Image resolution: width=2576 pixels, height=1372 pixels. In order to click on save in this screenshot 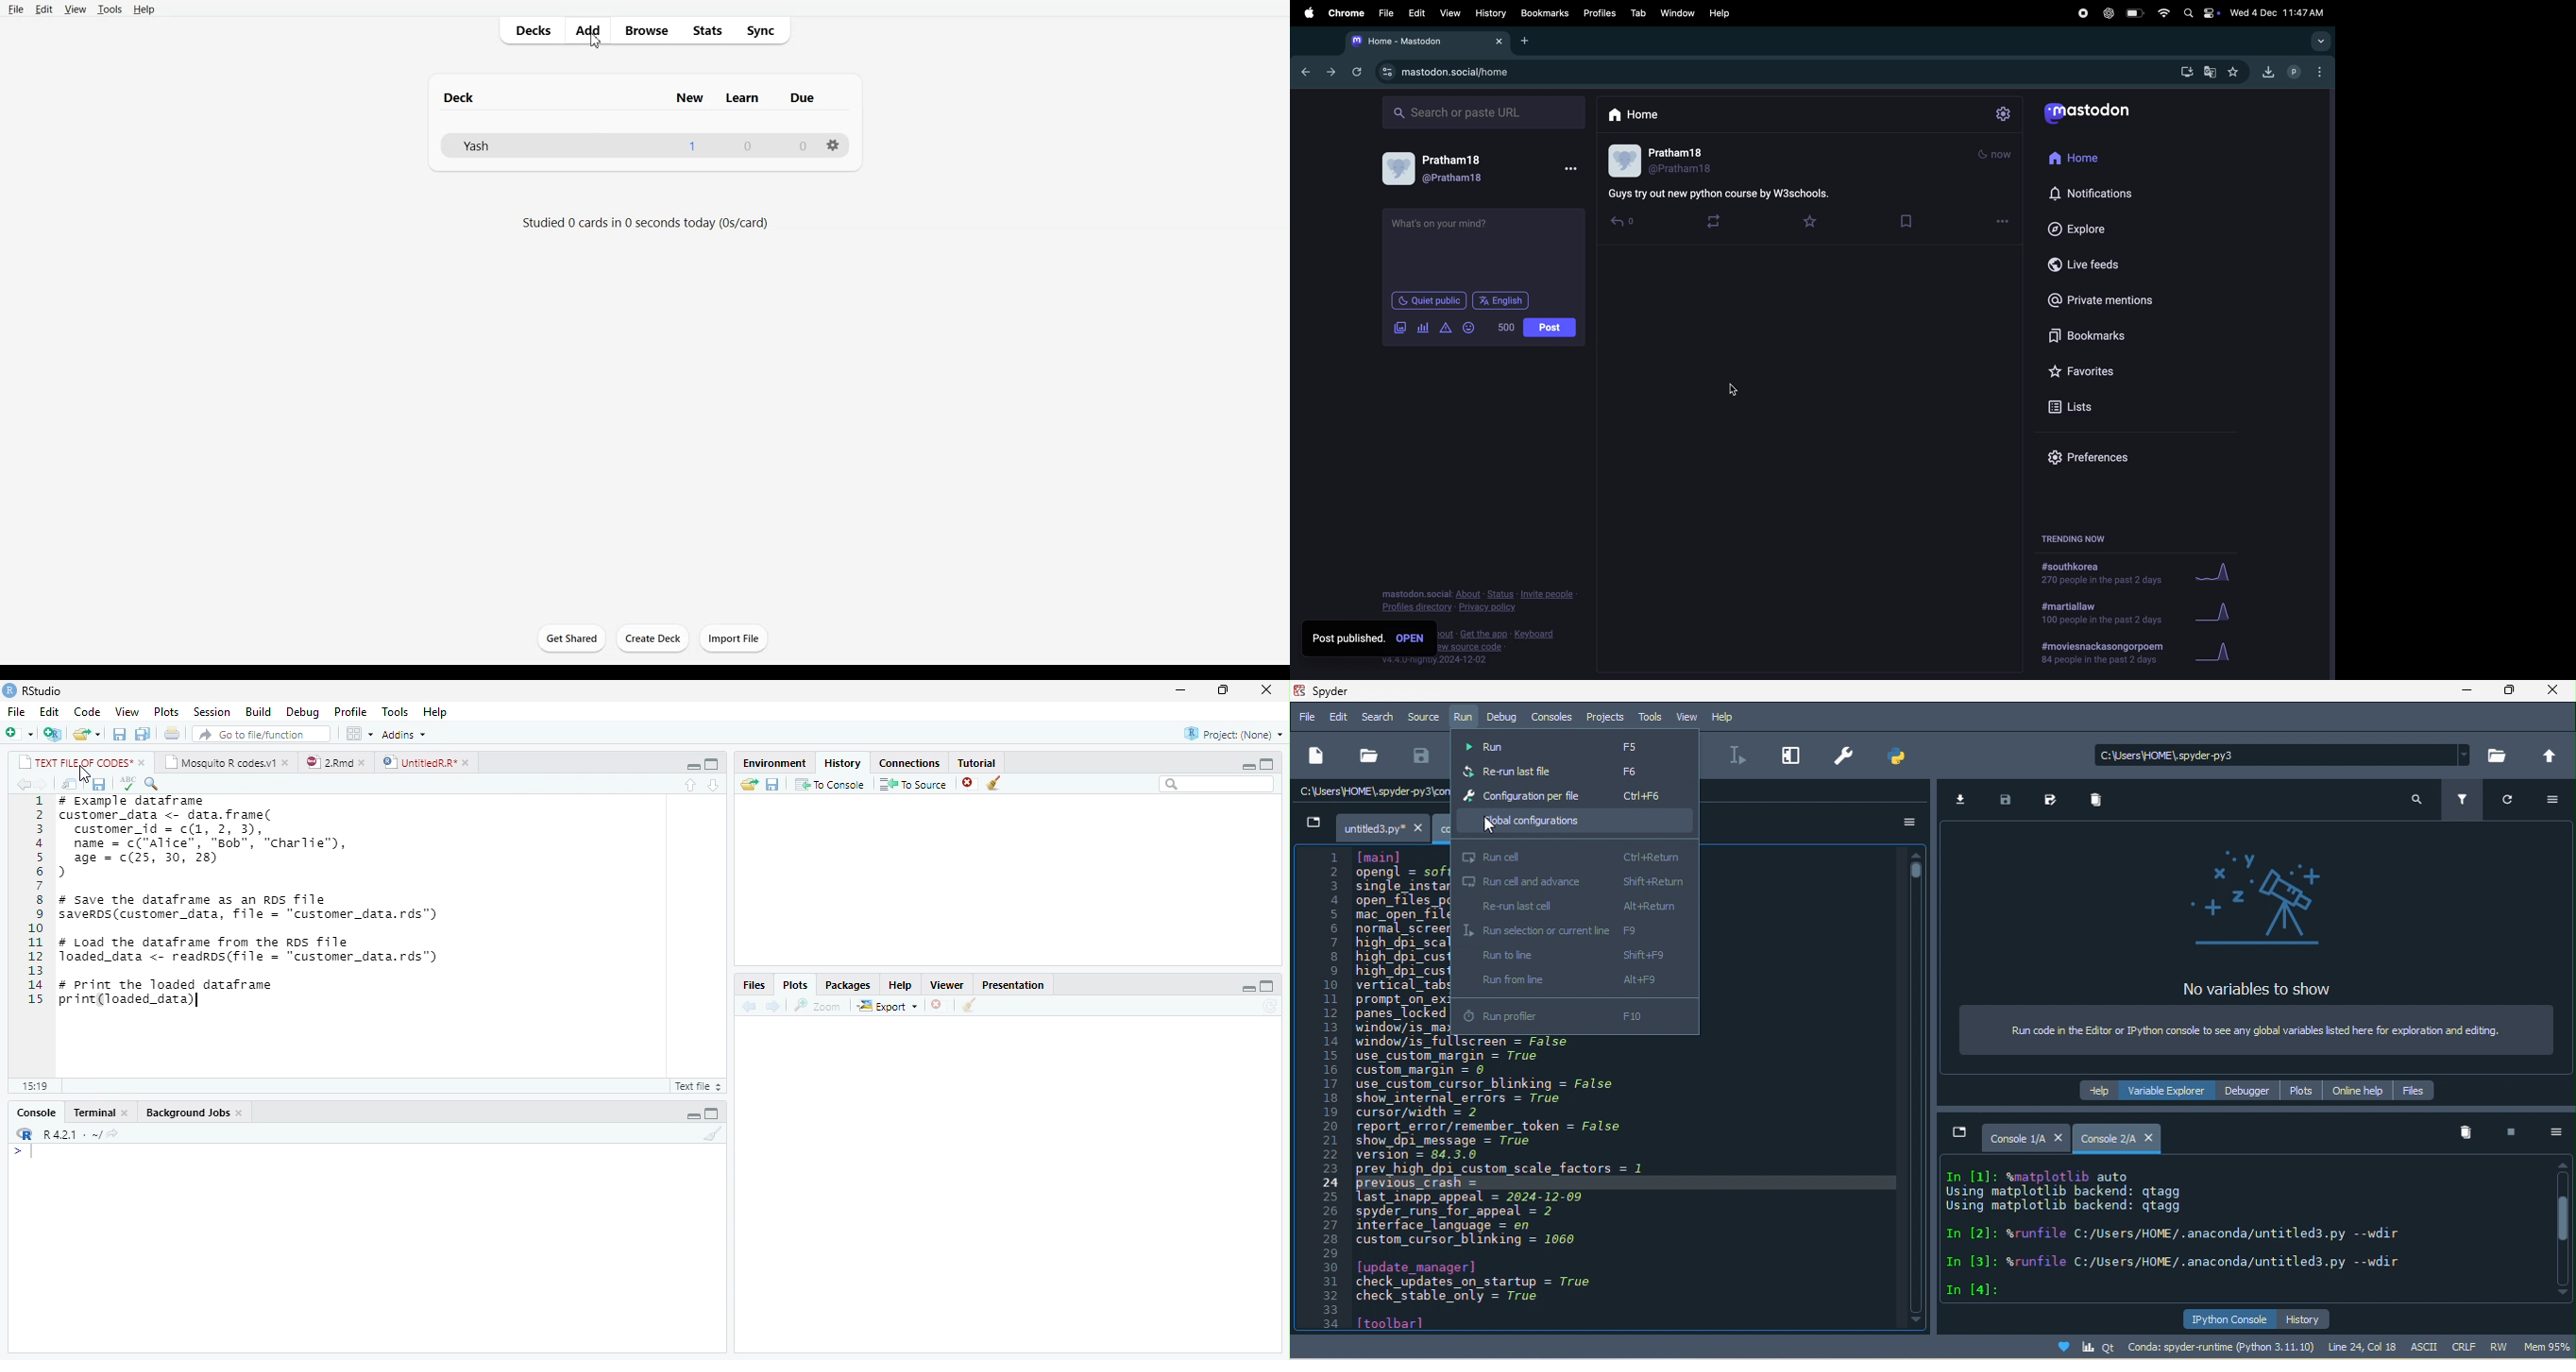, I will do `click(98, 785)`.